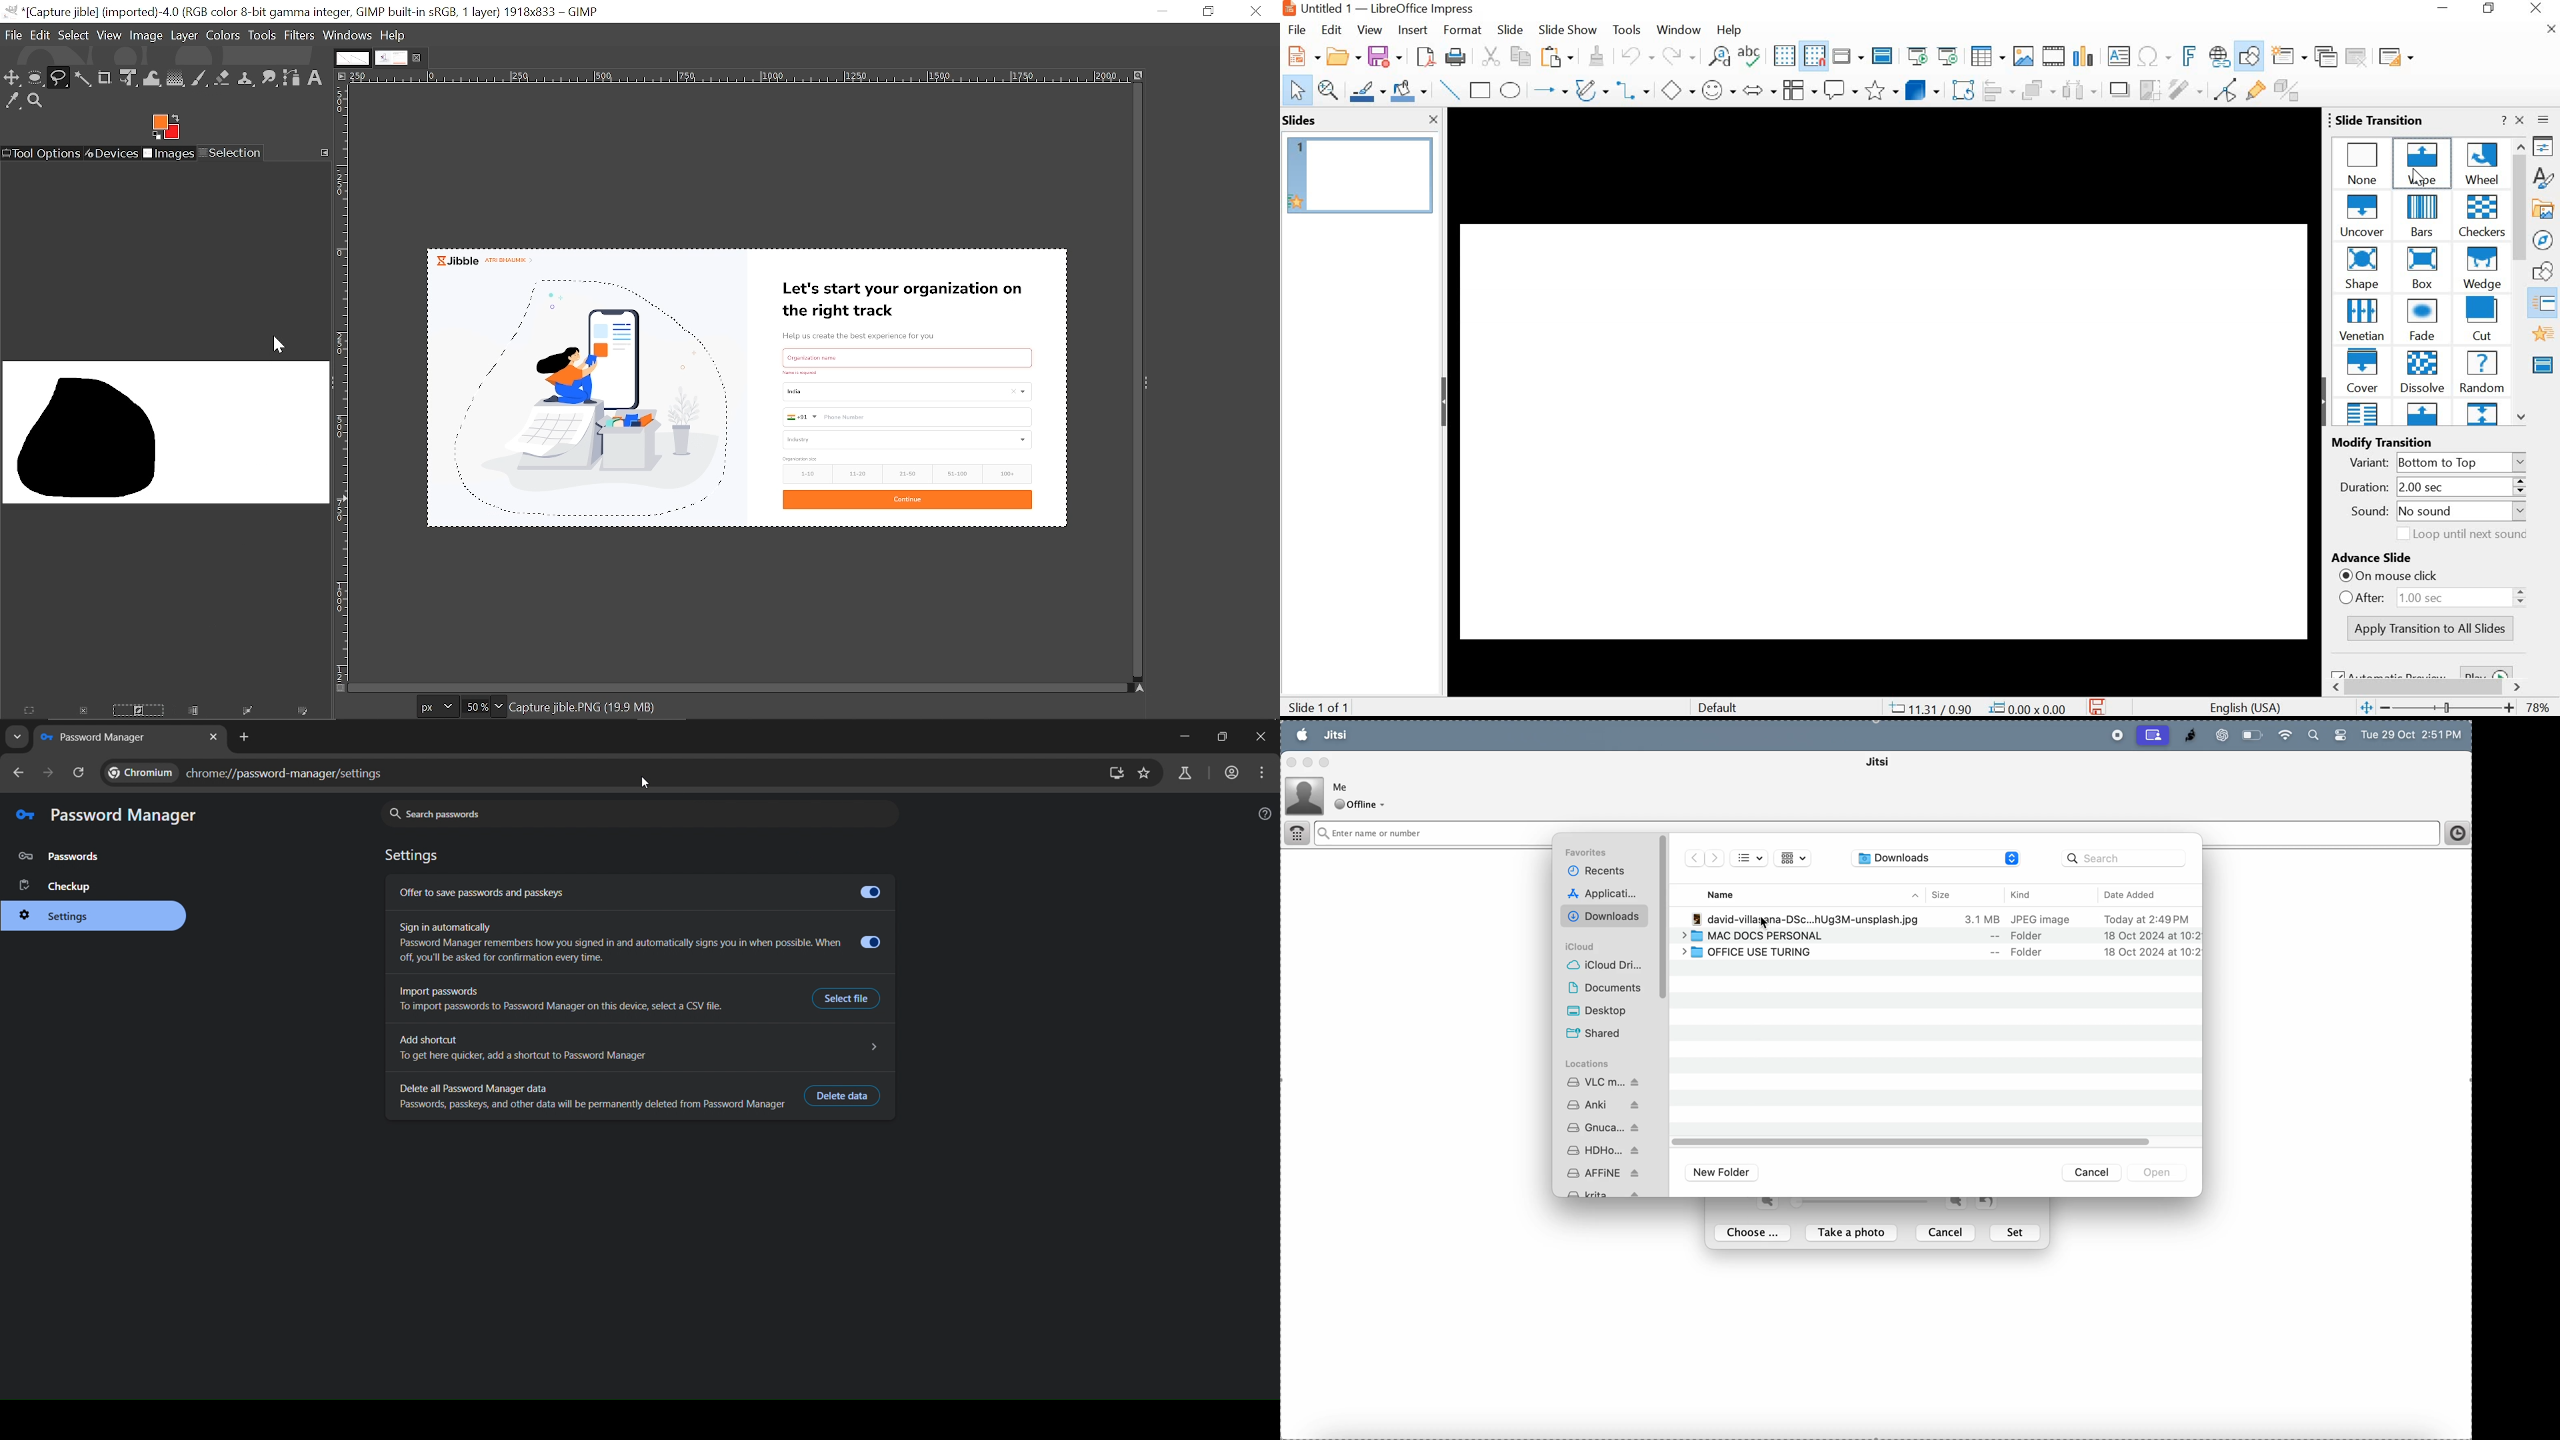 The image size is (2576, 1456). What do you see at coordinates (1607, 1193) in the screenshot?
I see `krita` at bounding box center [1607, 1193].